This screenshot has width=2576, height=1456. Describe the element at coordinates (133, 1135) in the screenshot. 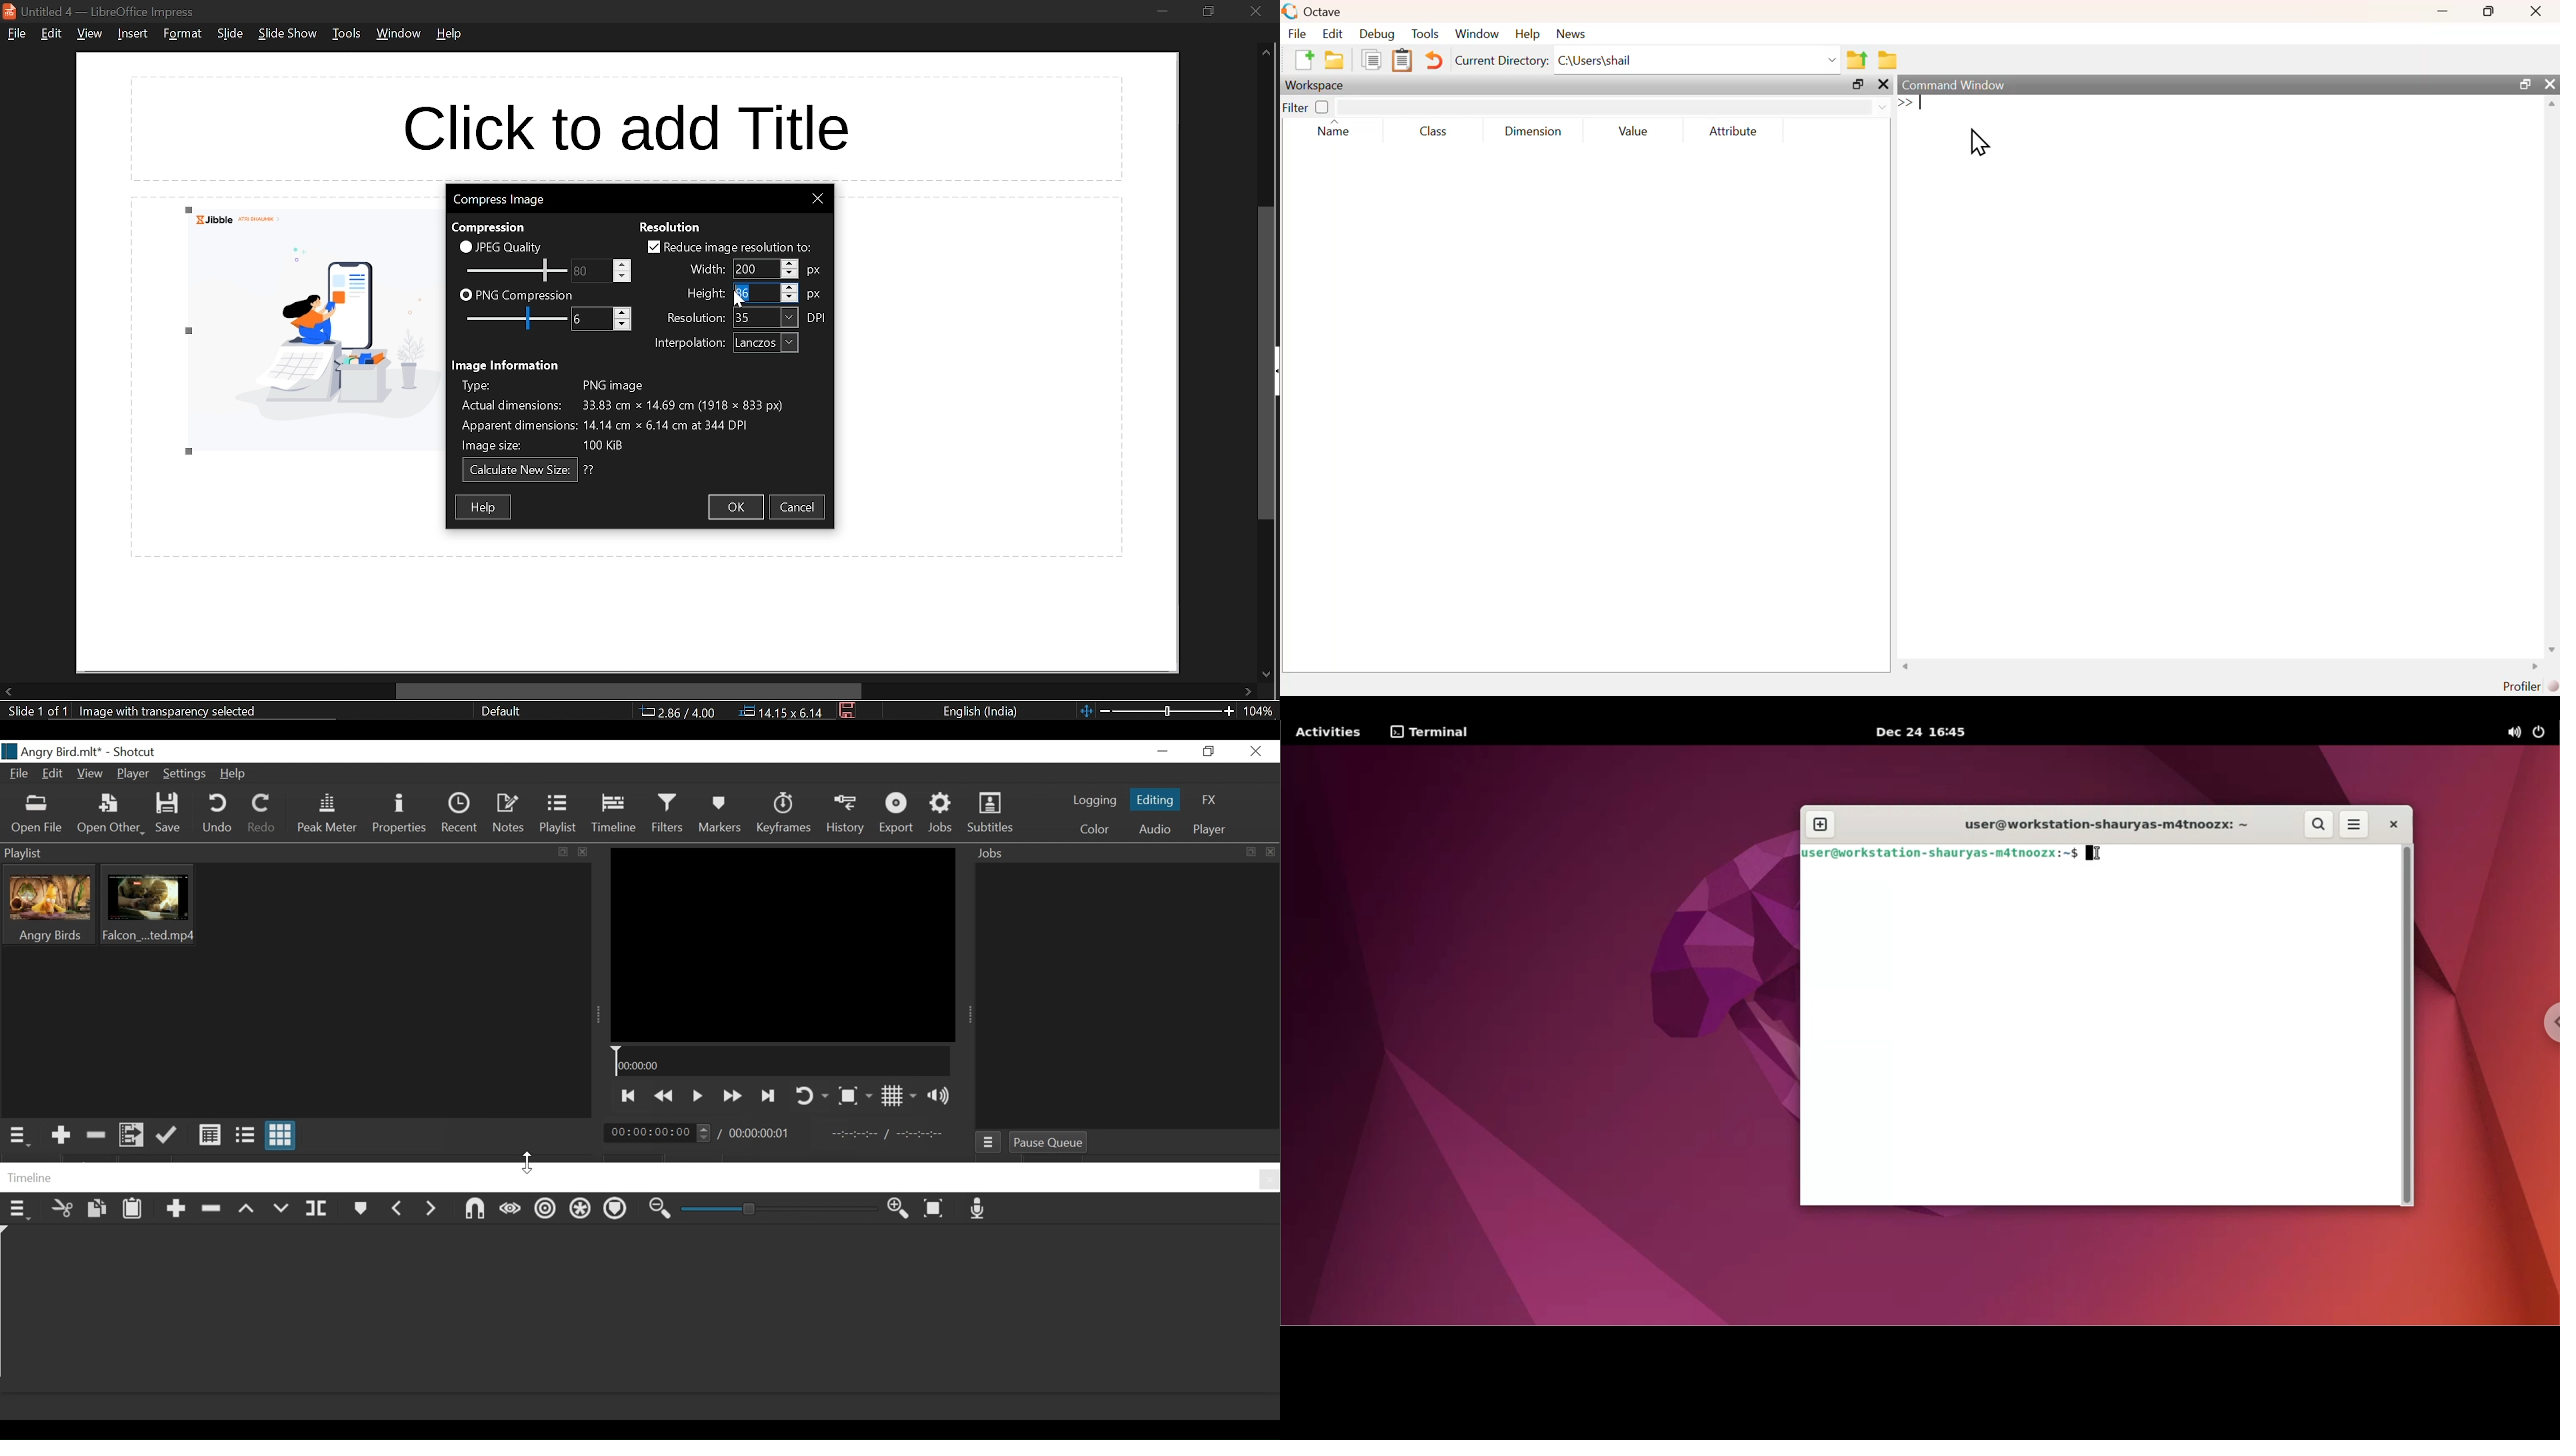

I see `Add files to the playlist` at that location.